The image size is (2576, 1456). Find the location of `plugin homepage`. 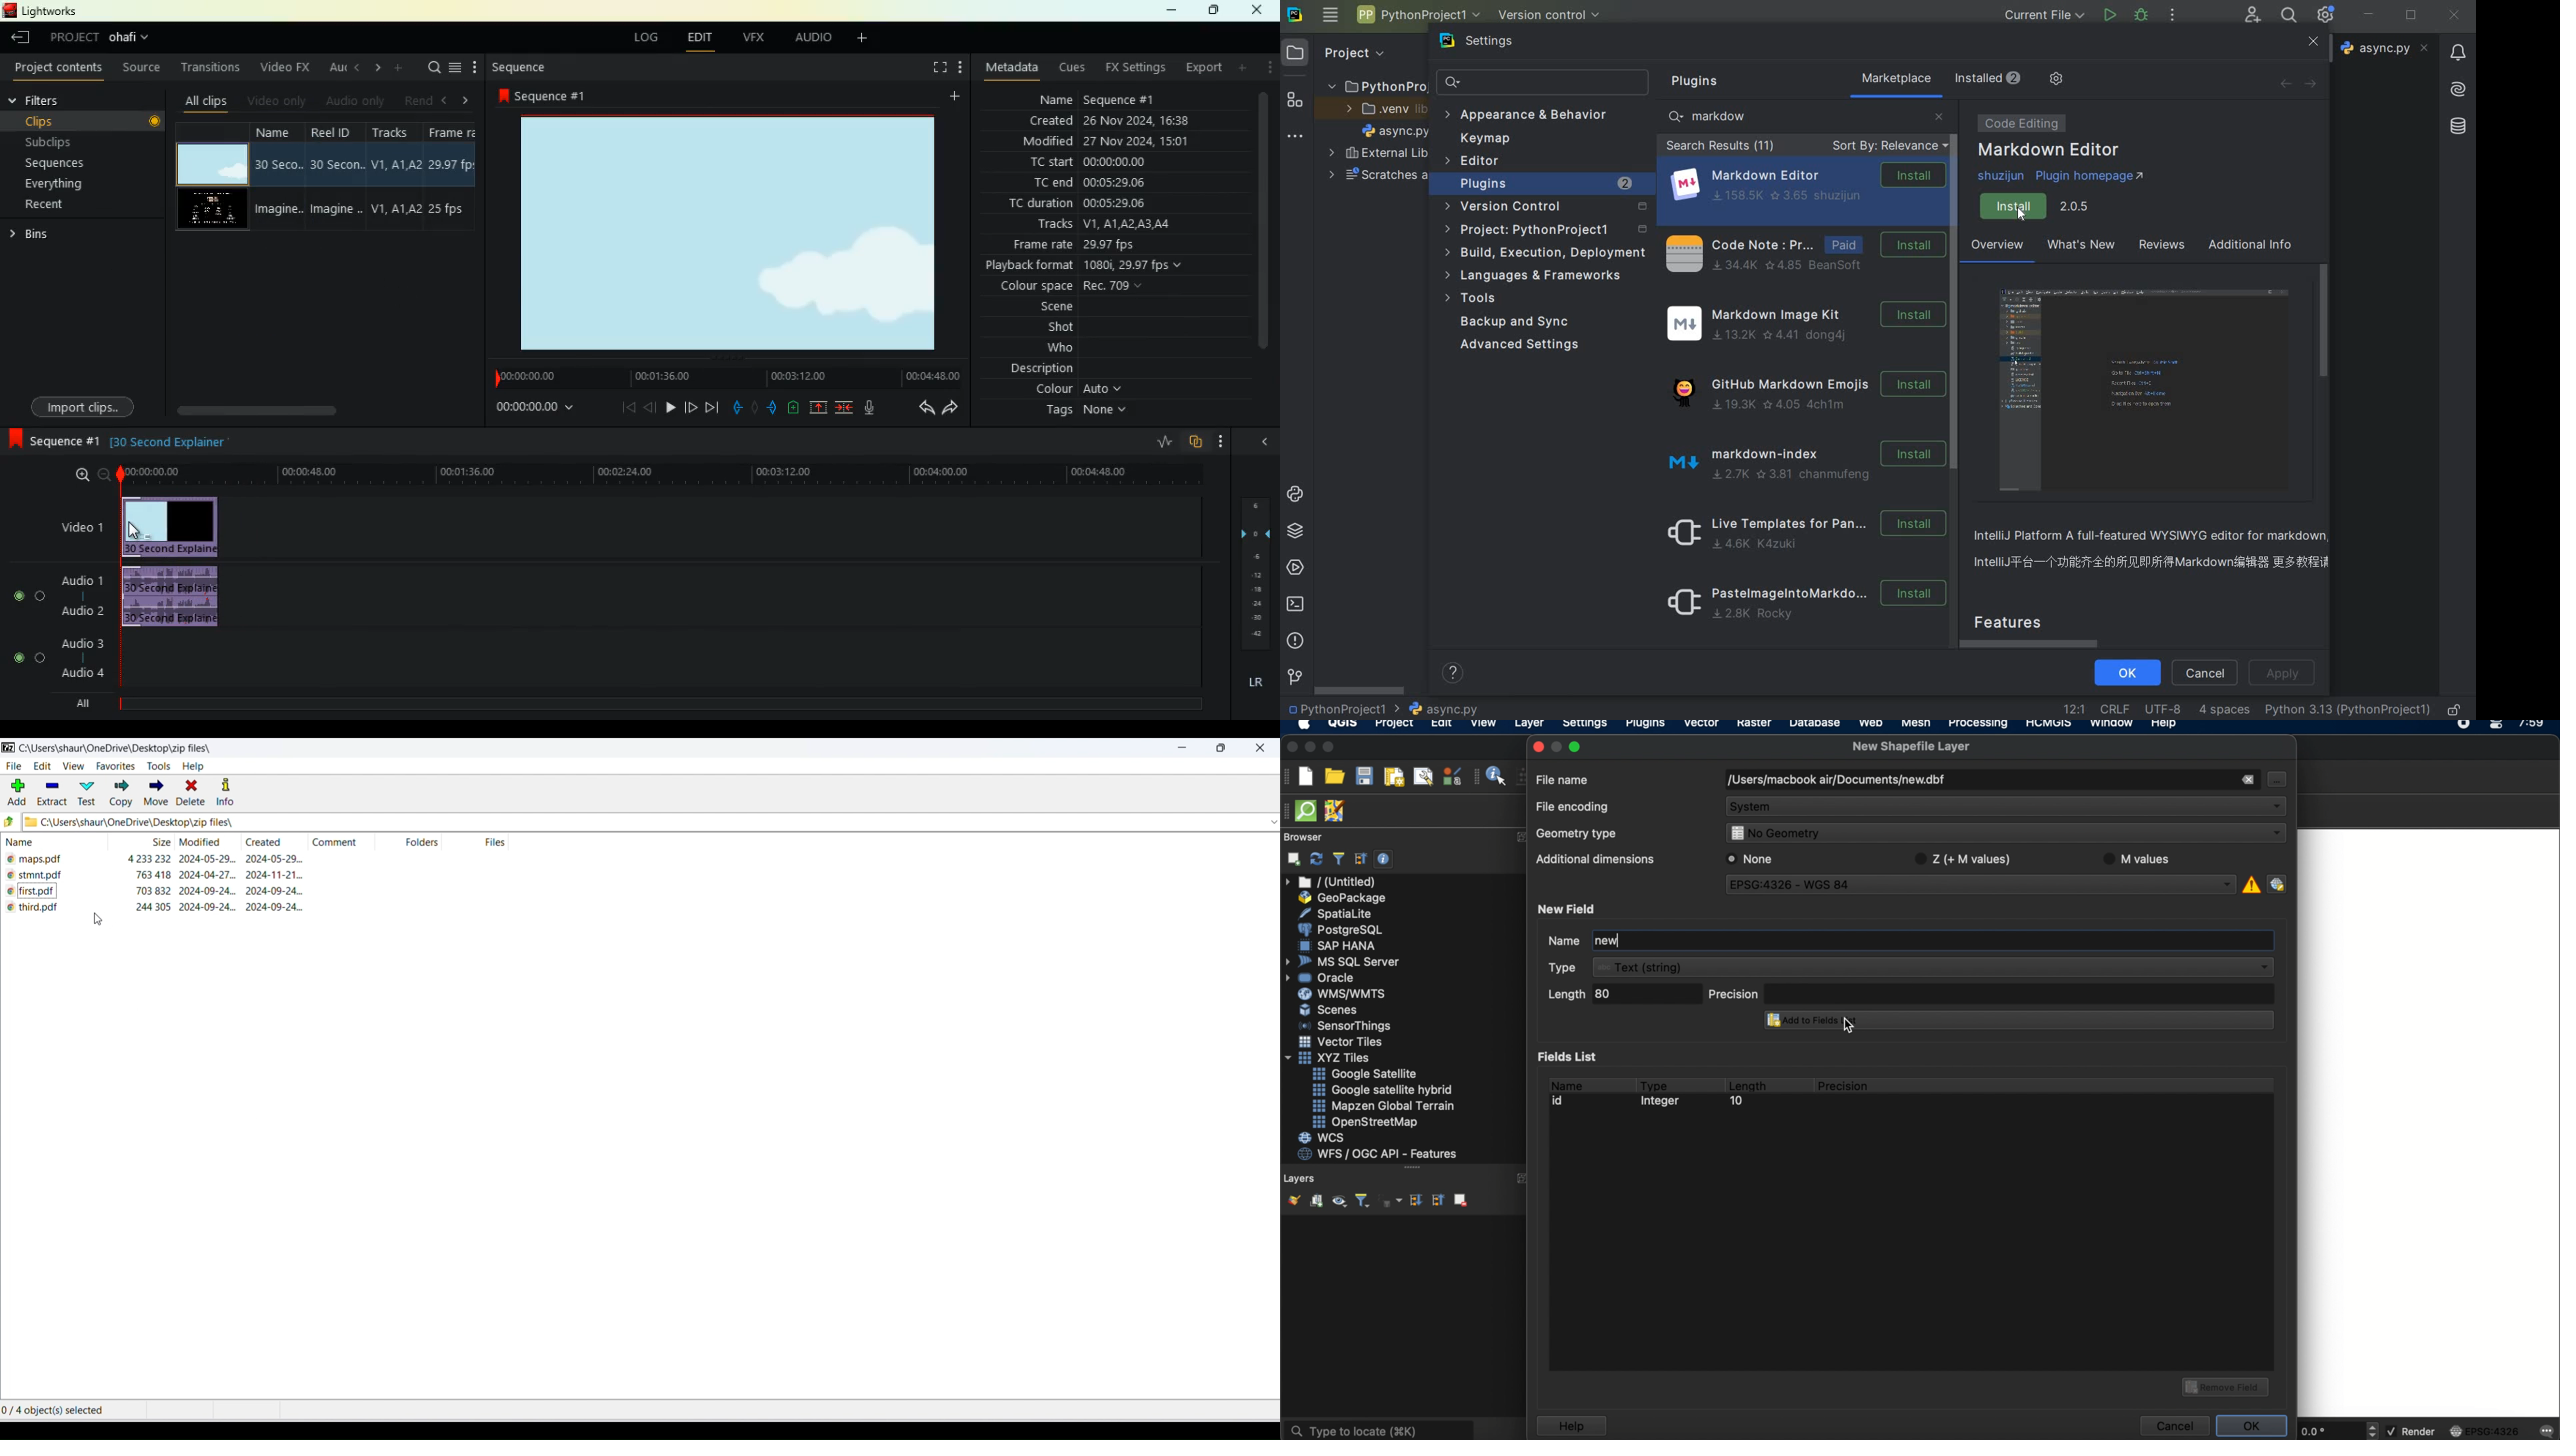

plugin homepage is located at coordinates (2066, 177).